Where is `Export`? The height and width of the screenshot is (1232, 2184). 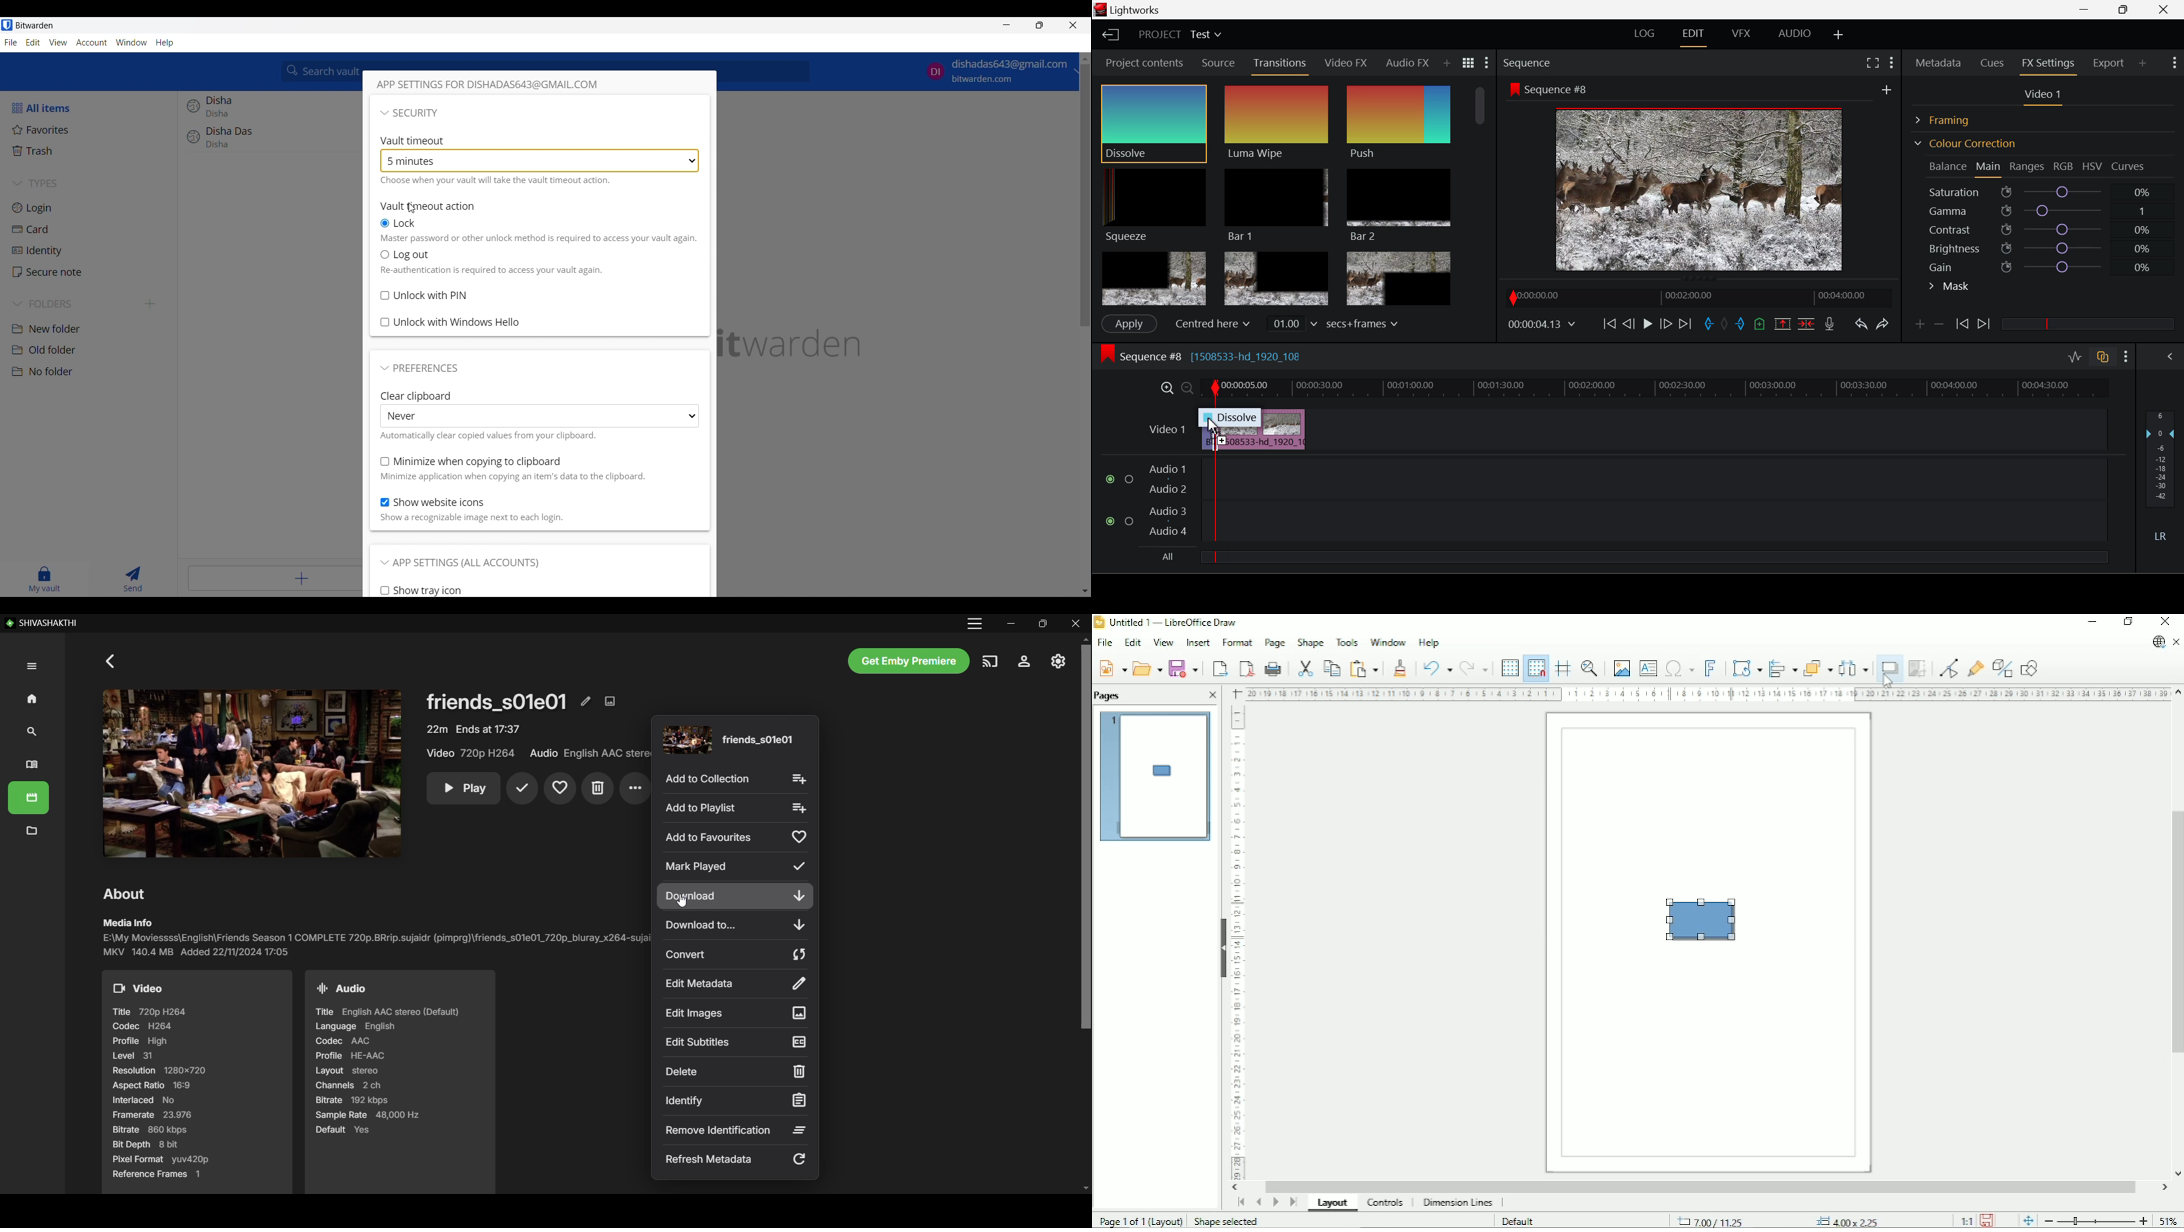
Export is located at coordinates (1219, 669).